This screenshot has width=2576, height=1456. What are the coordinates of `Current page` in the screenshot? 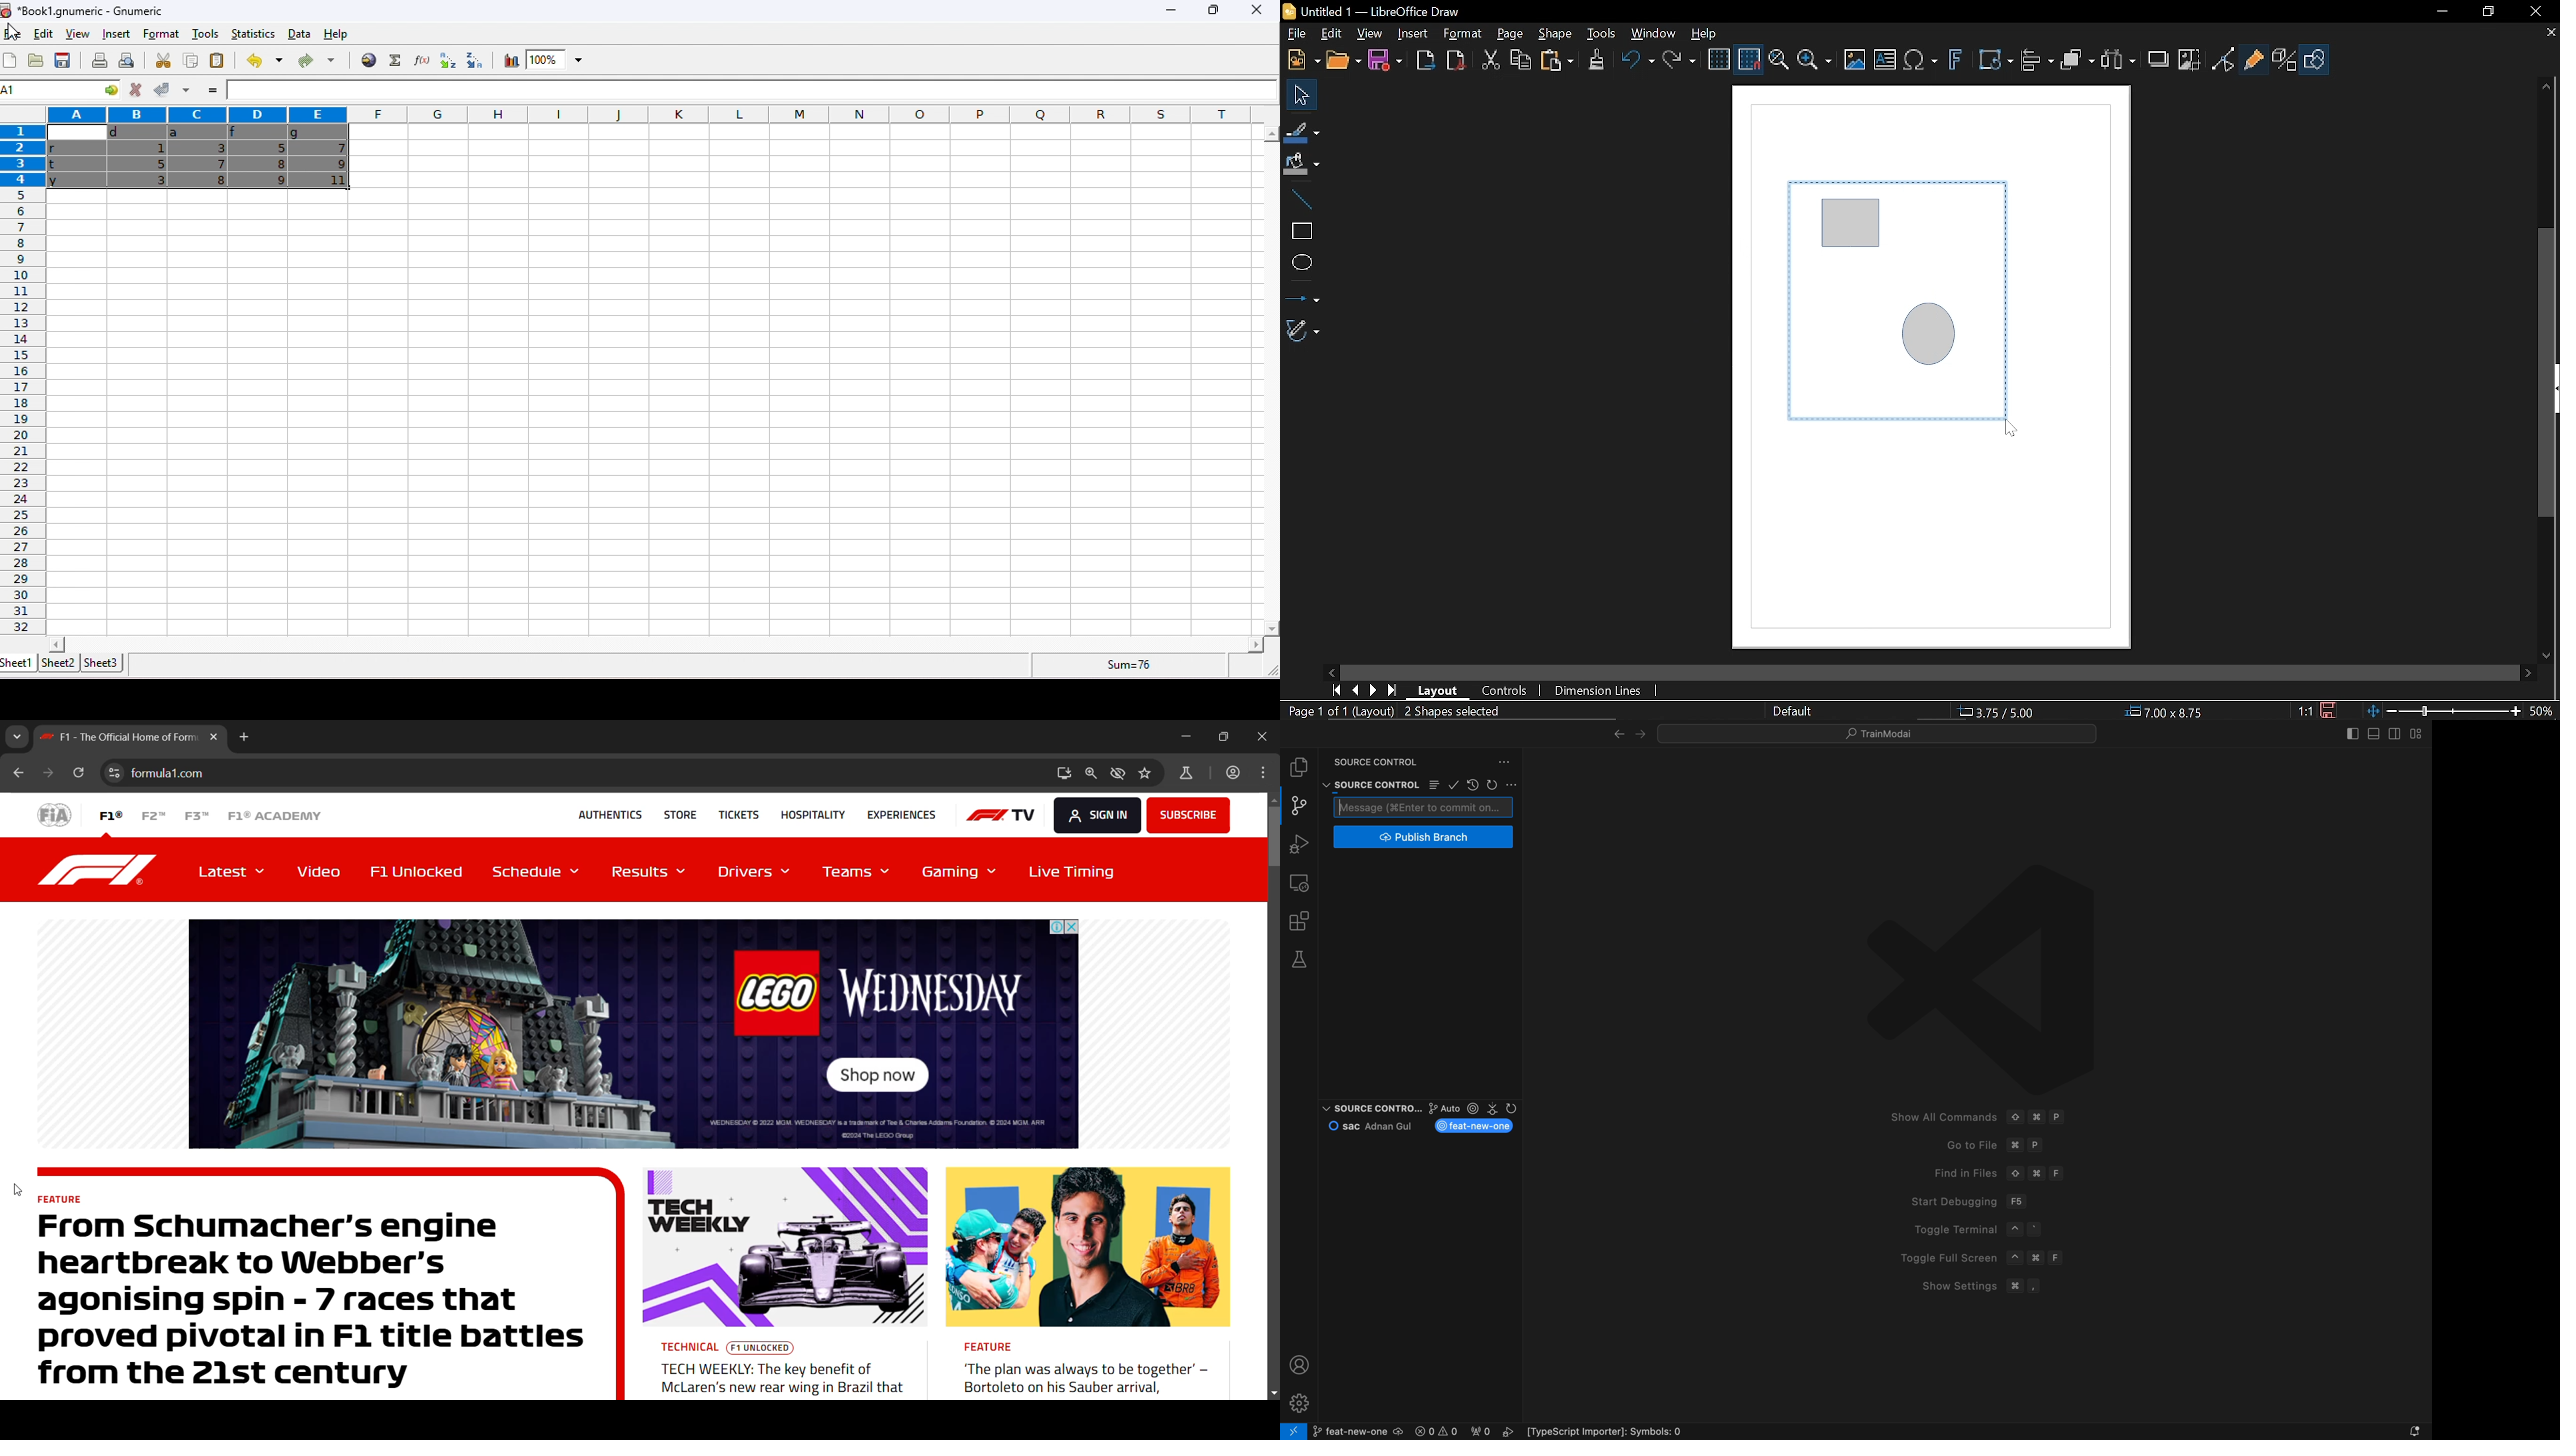 It's located at (1337, 711).